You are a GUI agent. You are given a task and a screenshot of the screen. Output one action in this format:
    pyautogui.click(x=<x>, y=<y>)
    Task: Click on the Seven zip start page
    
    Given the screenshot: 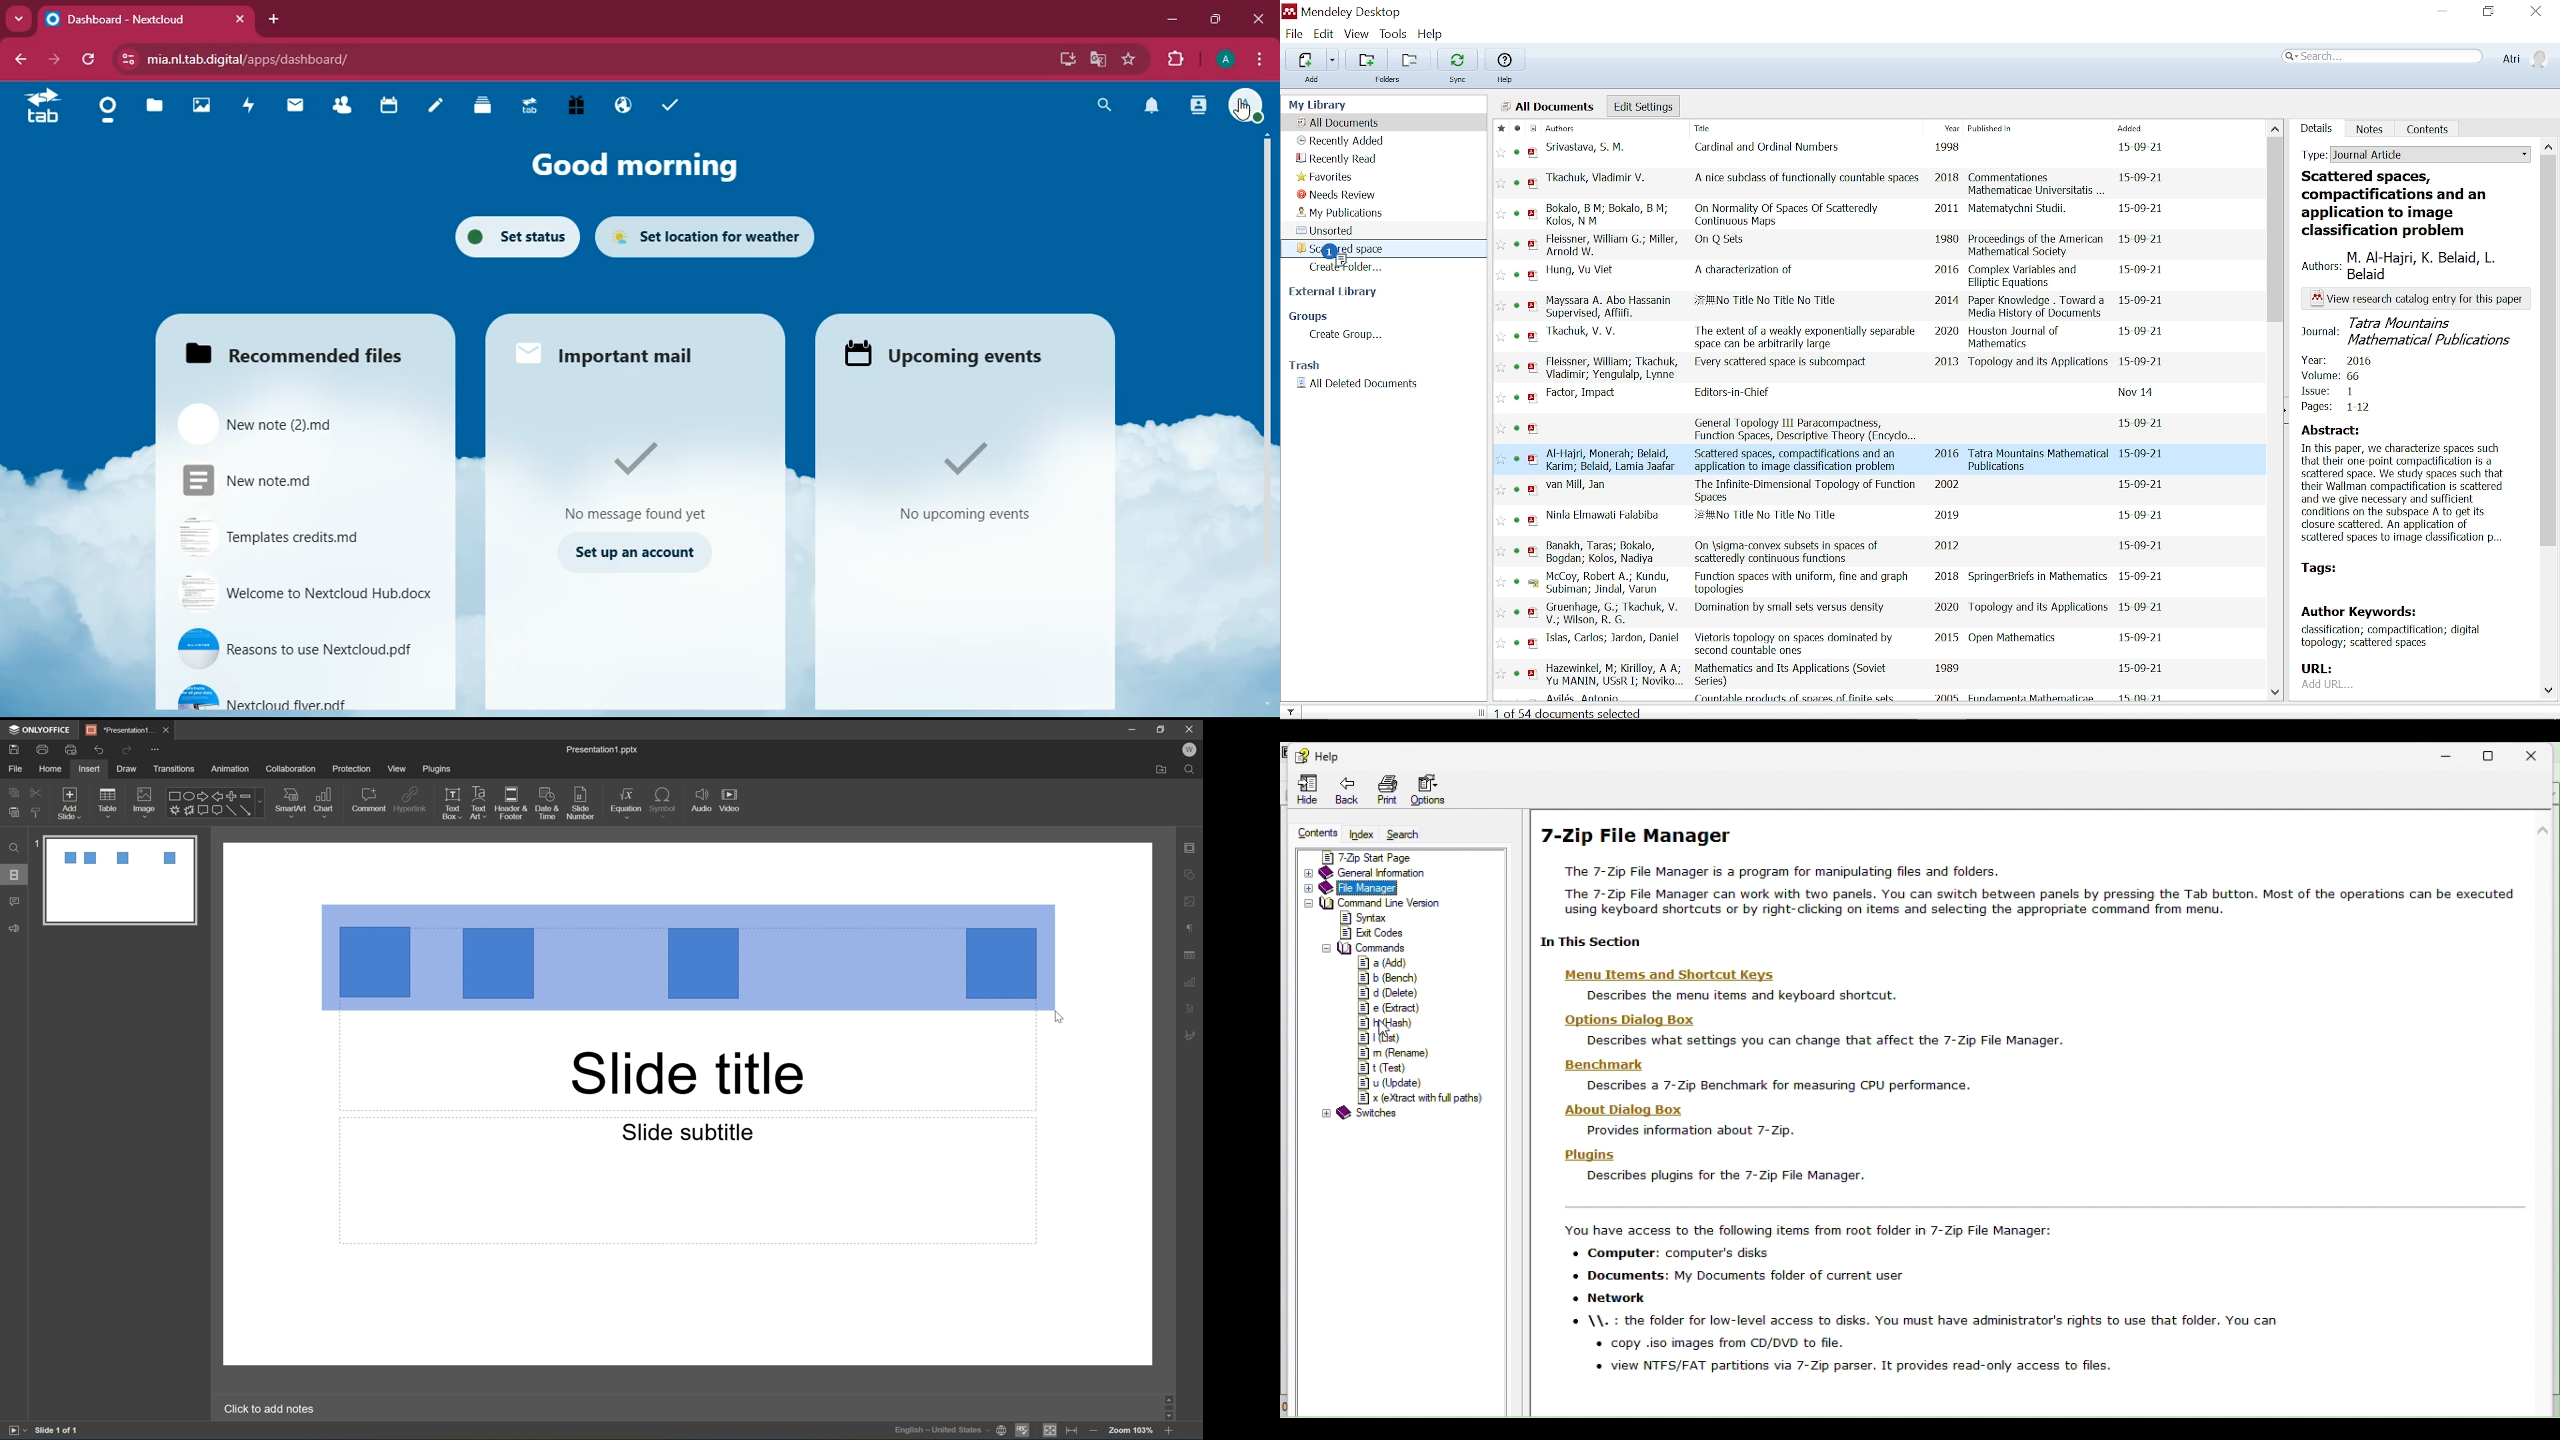 What is the action you would take?
    pyautogui.click(x=1403, y=857)
    